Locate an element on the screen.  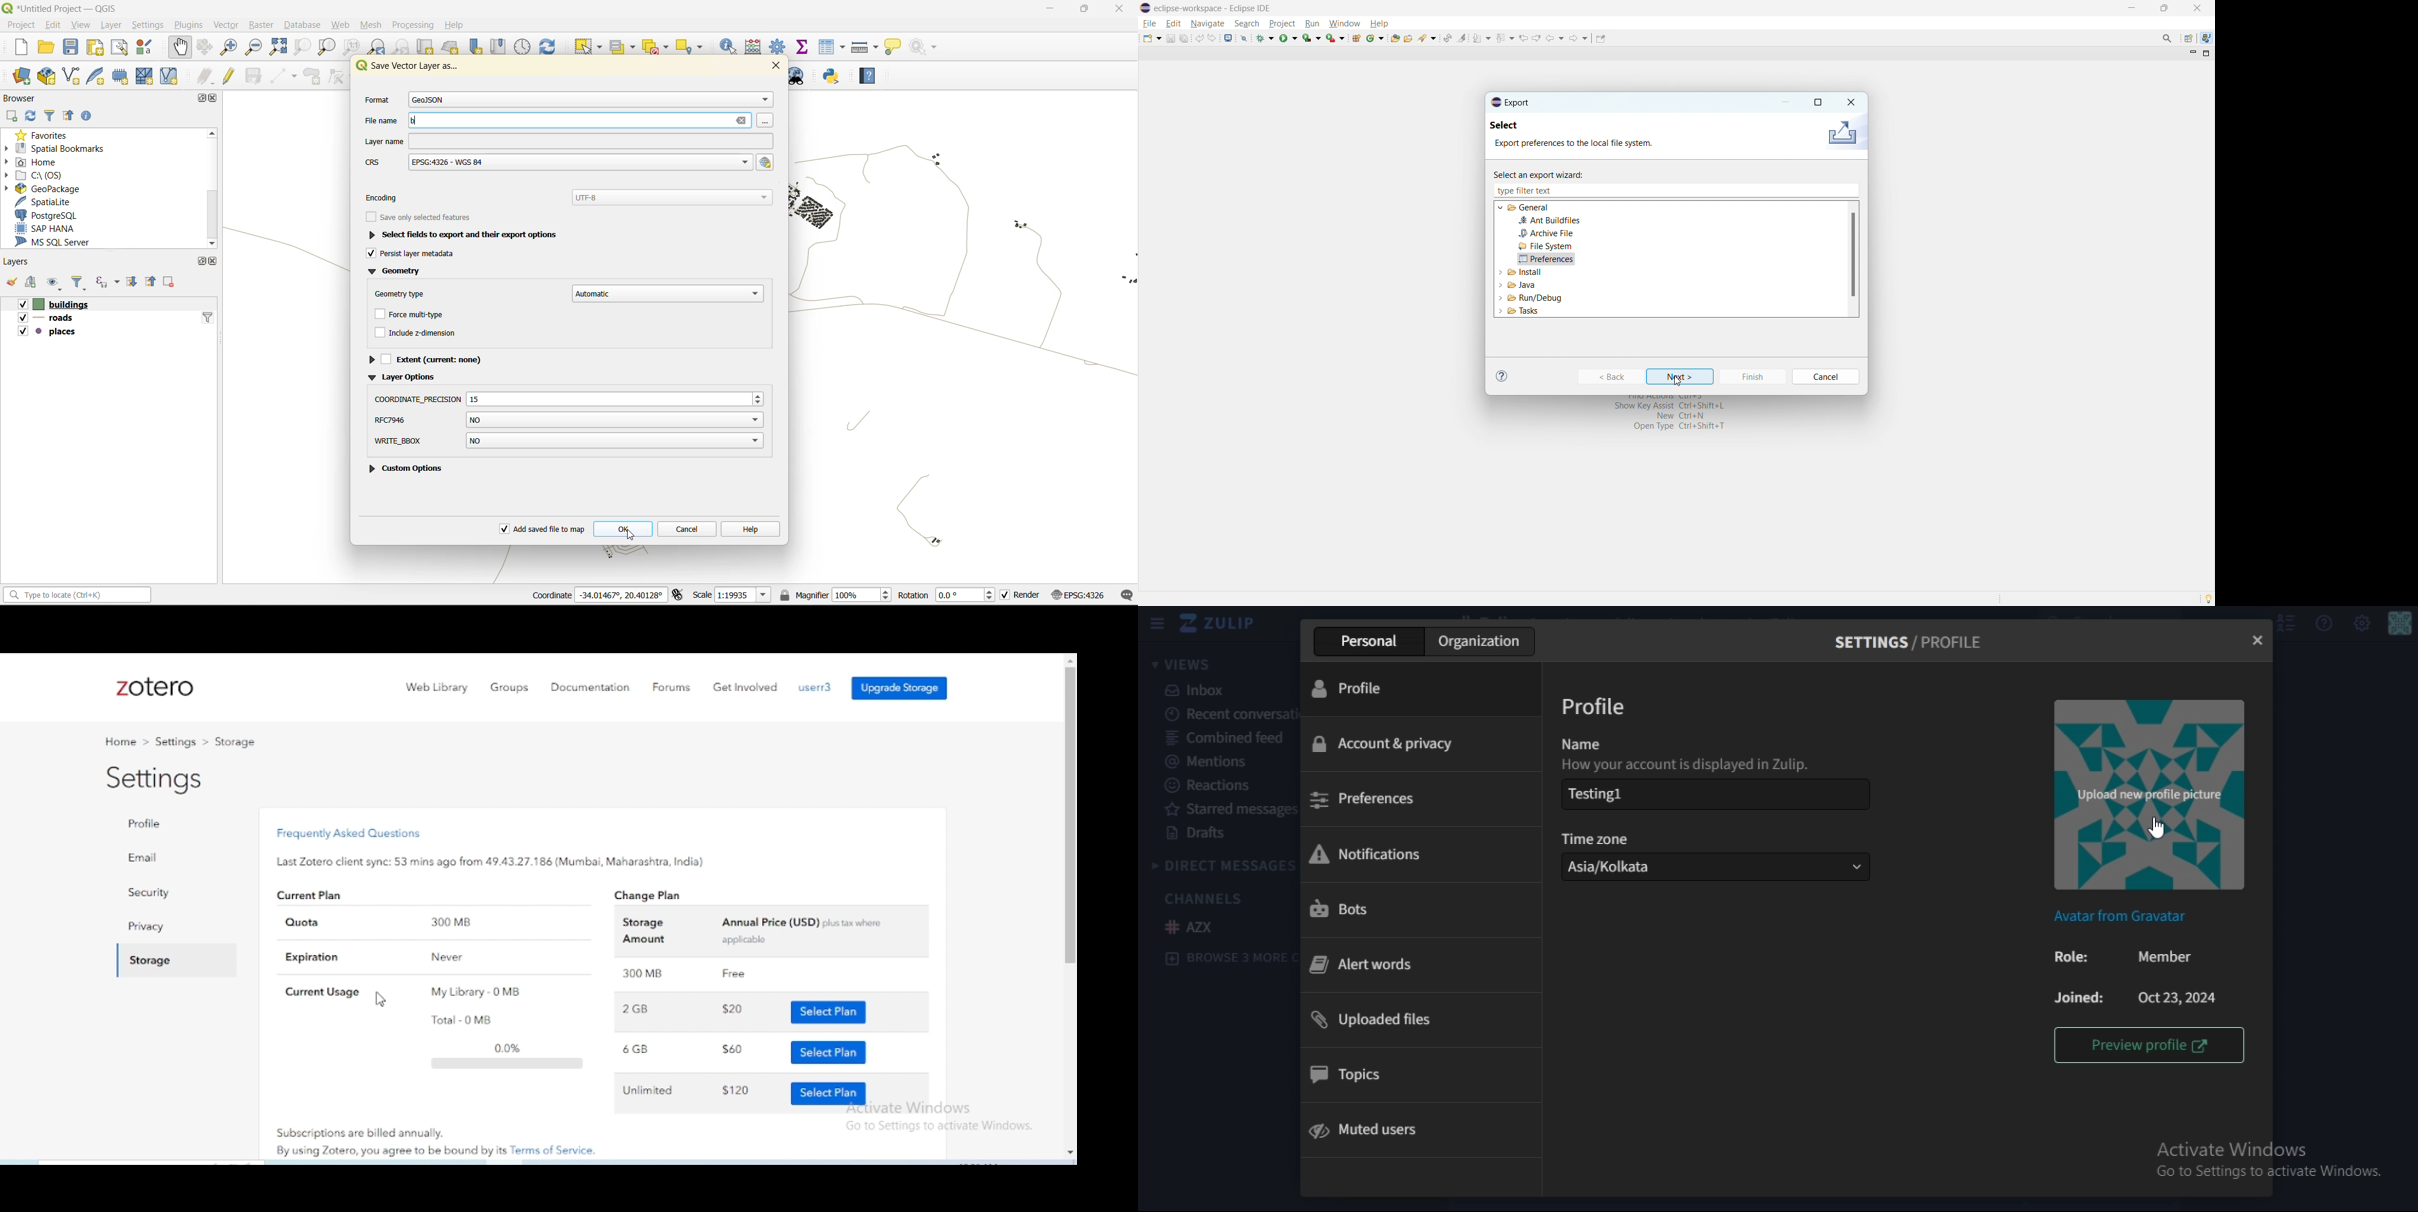
 is located at coordinates (940, 1127).